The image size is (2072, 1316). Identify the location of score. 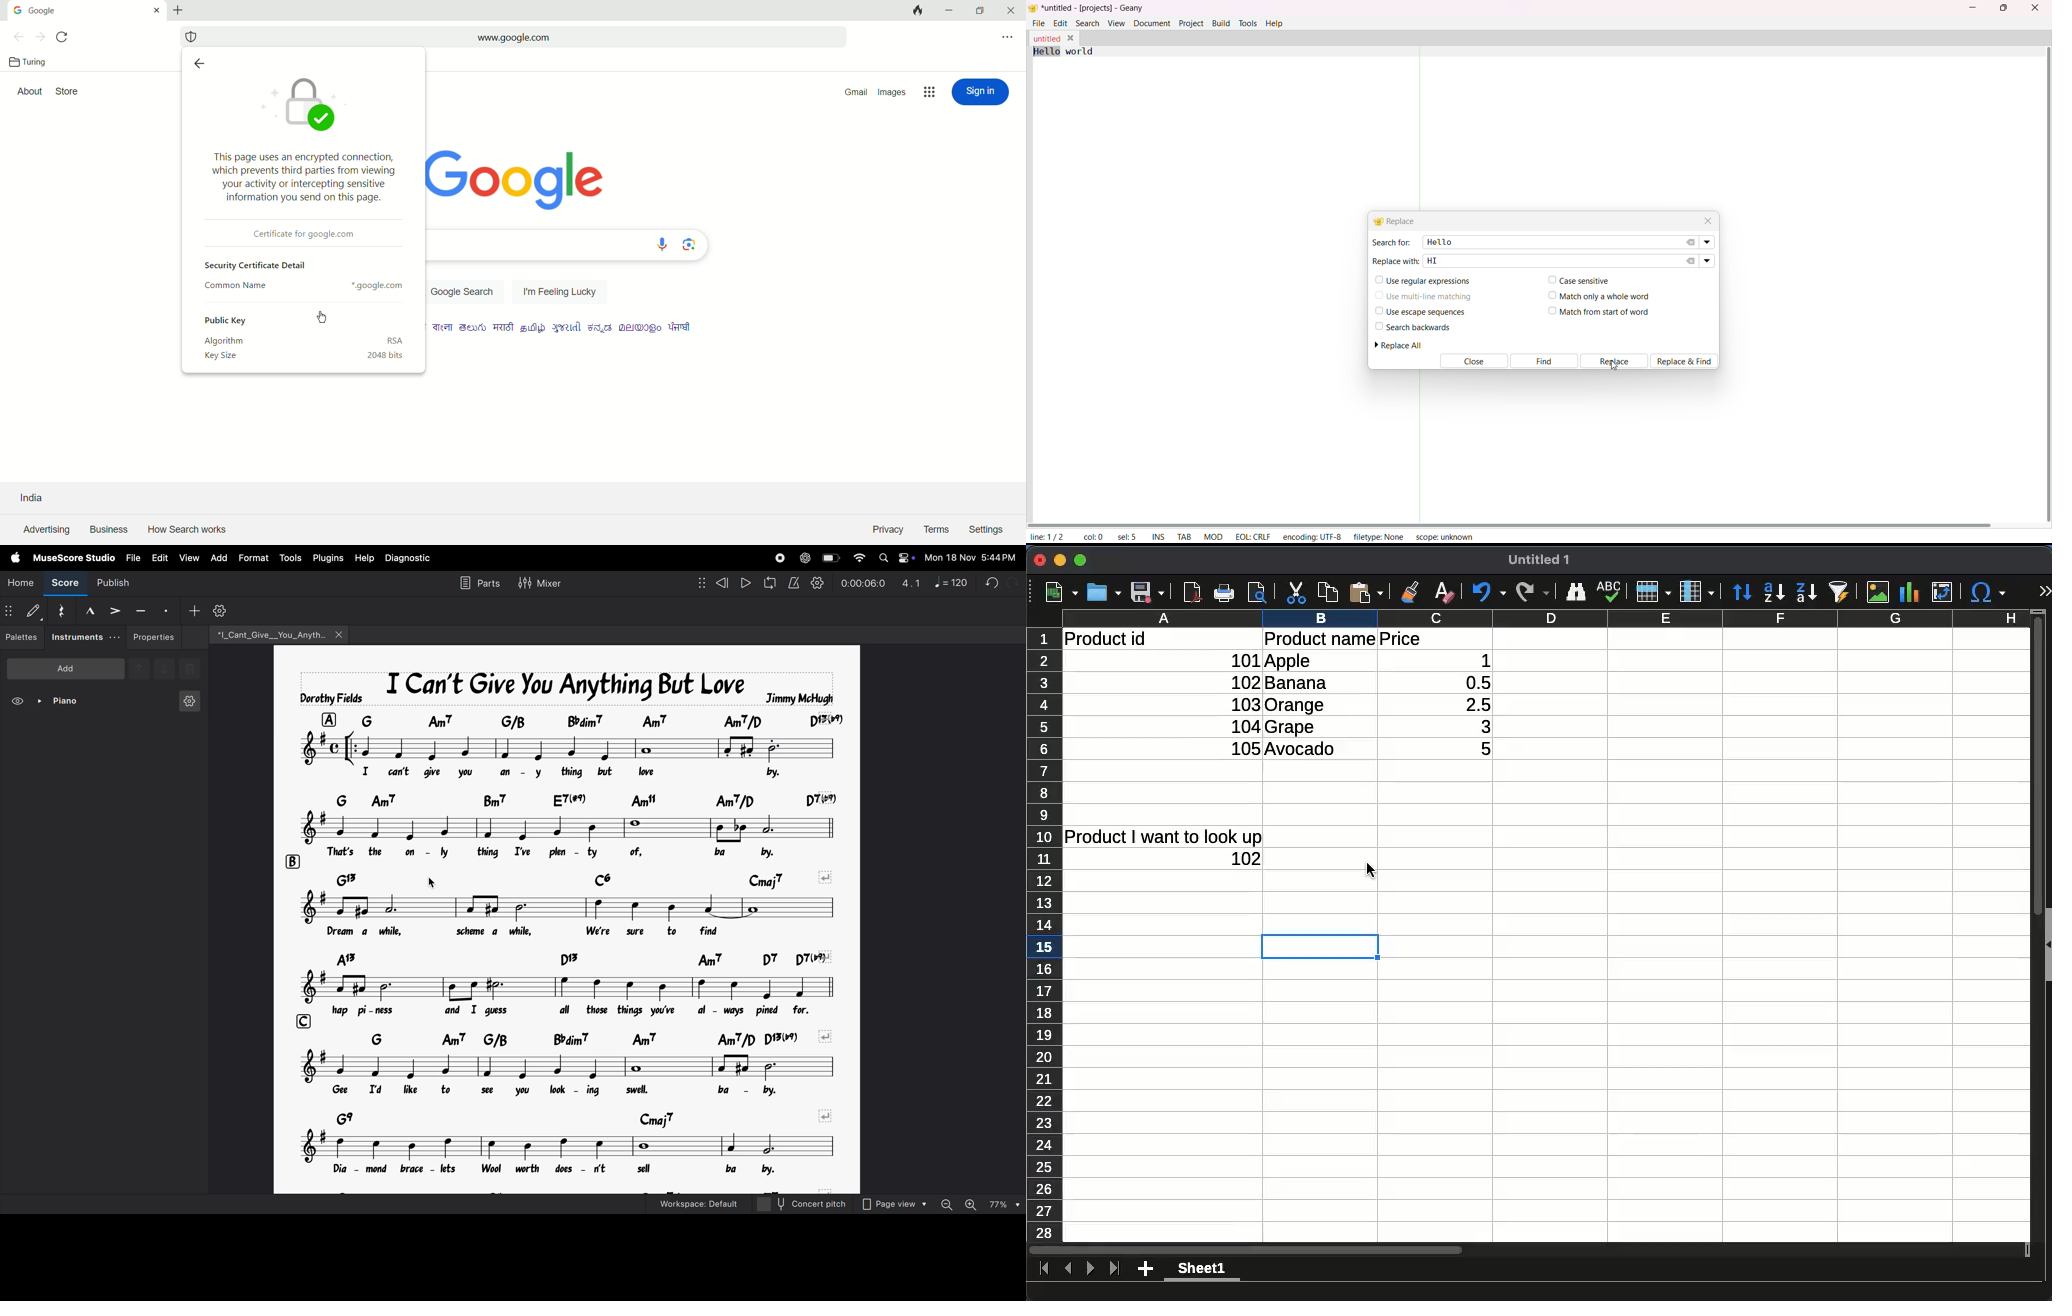
(63, 585).